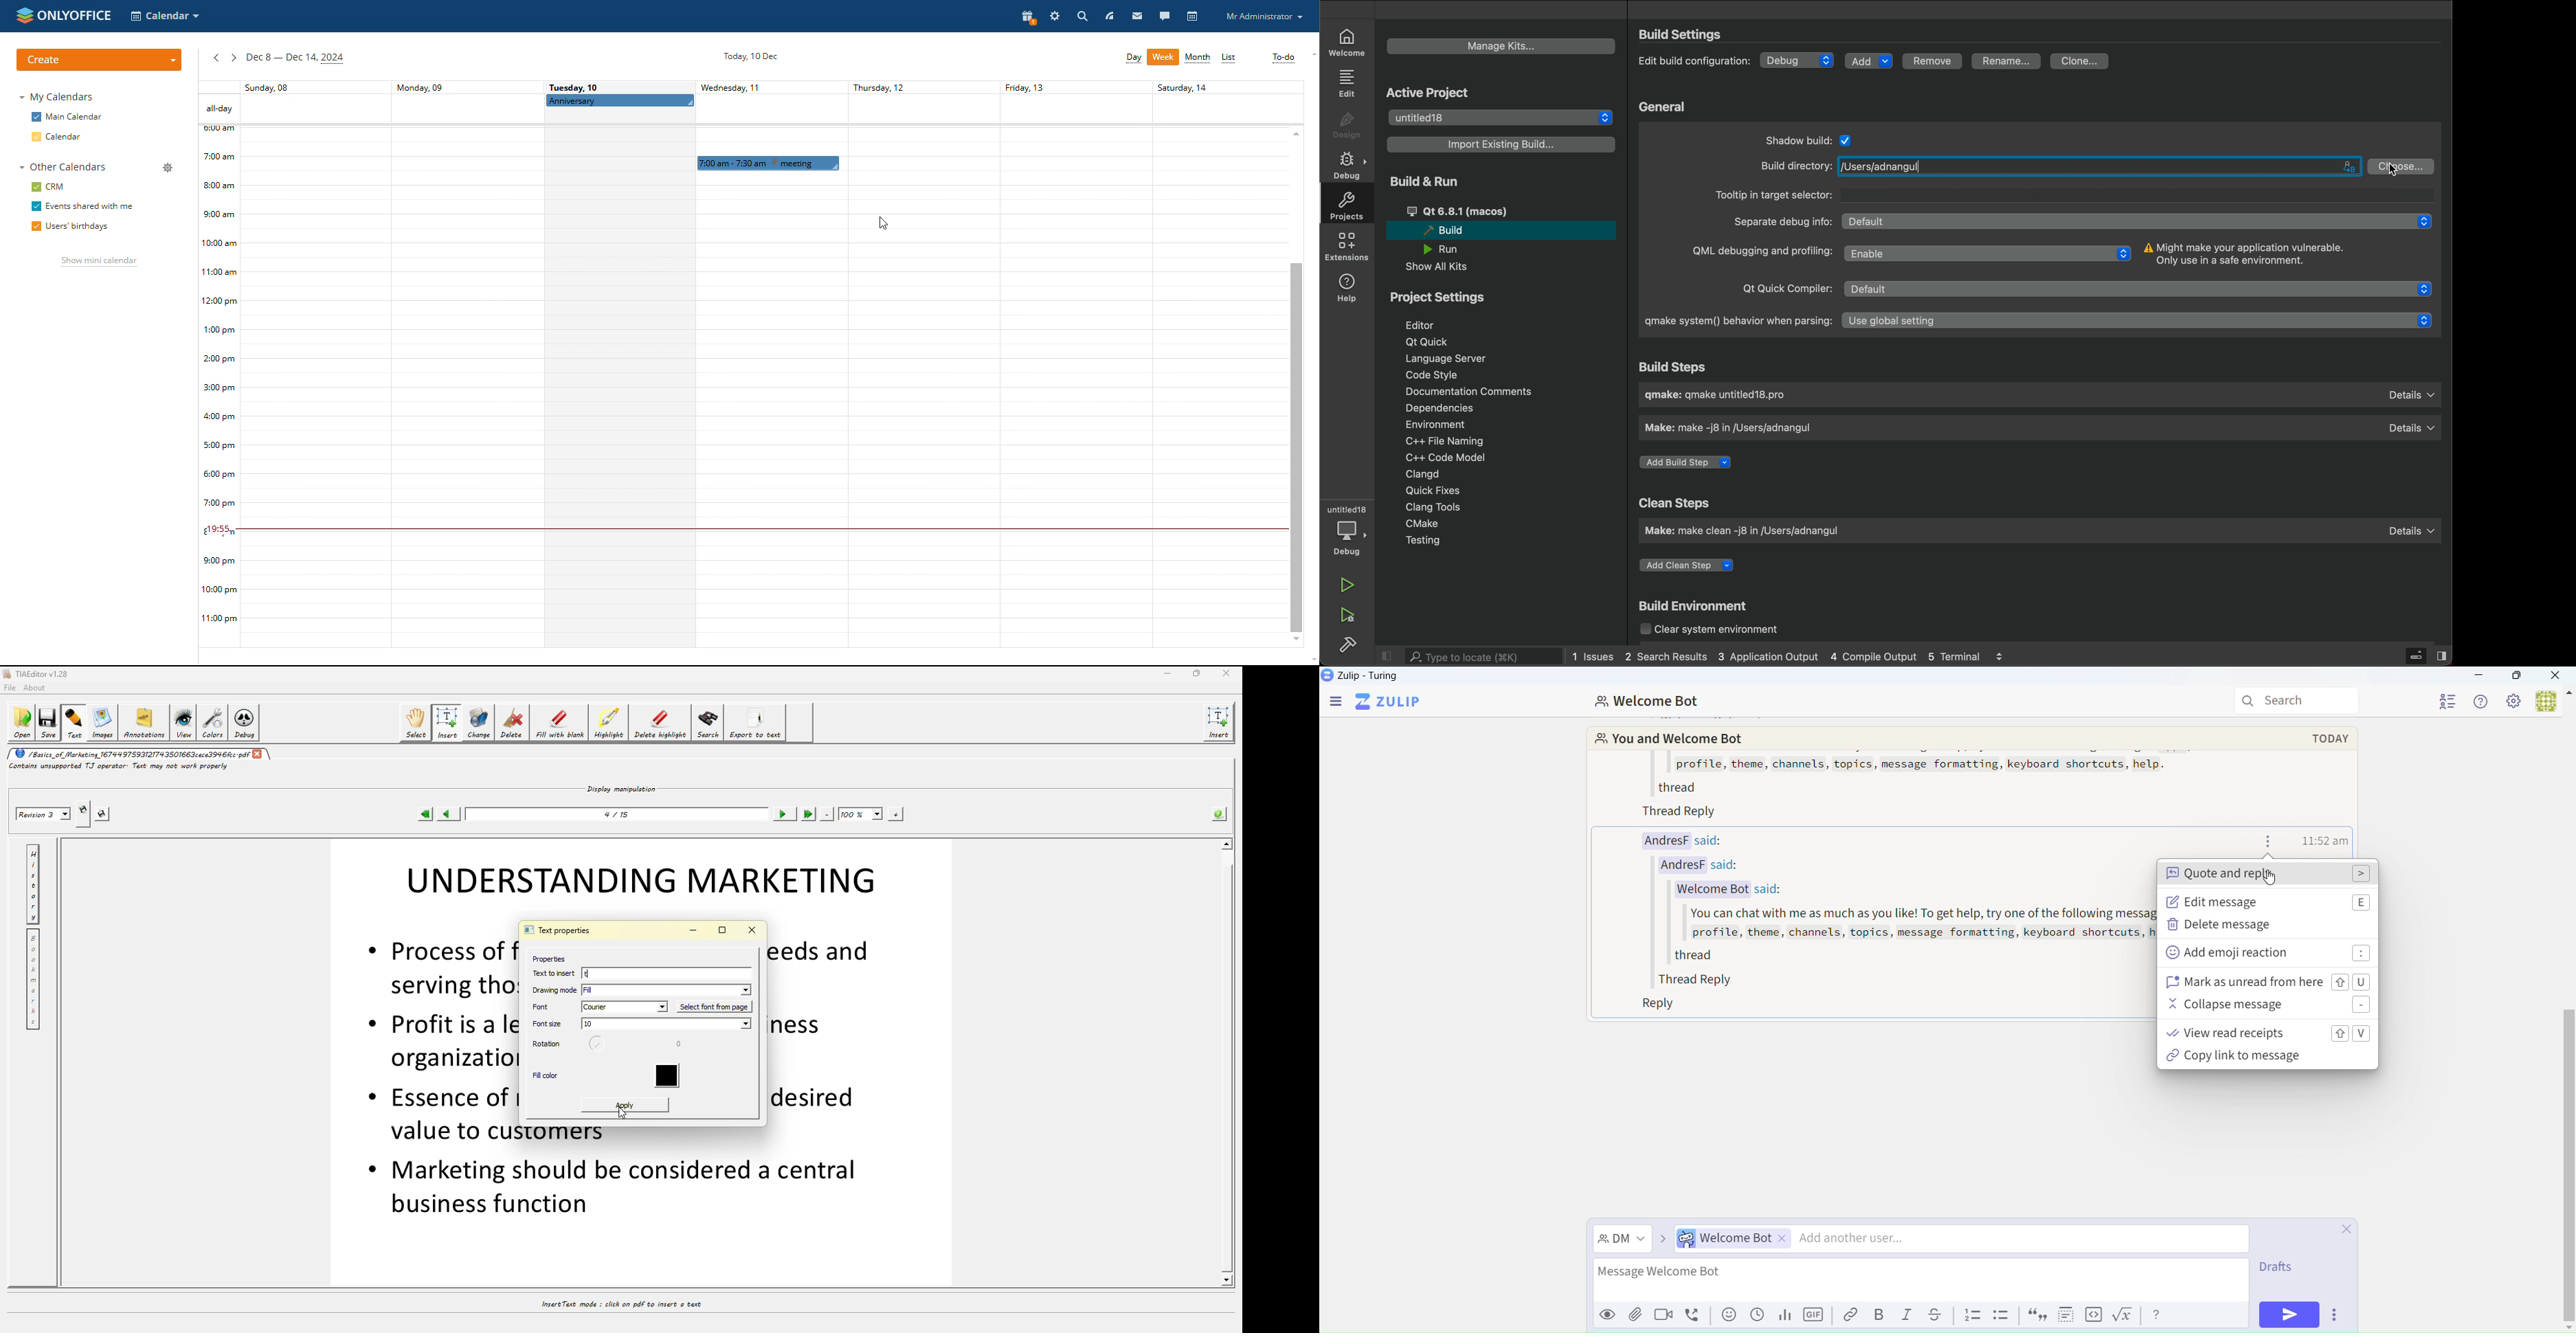 The image size is (2576, 1344). What do you see at coordinates (2271, 1005) in the screenshot?
I see `collapse message` at bounding box center [2271, 1005].